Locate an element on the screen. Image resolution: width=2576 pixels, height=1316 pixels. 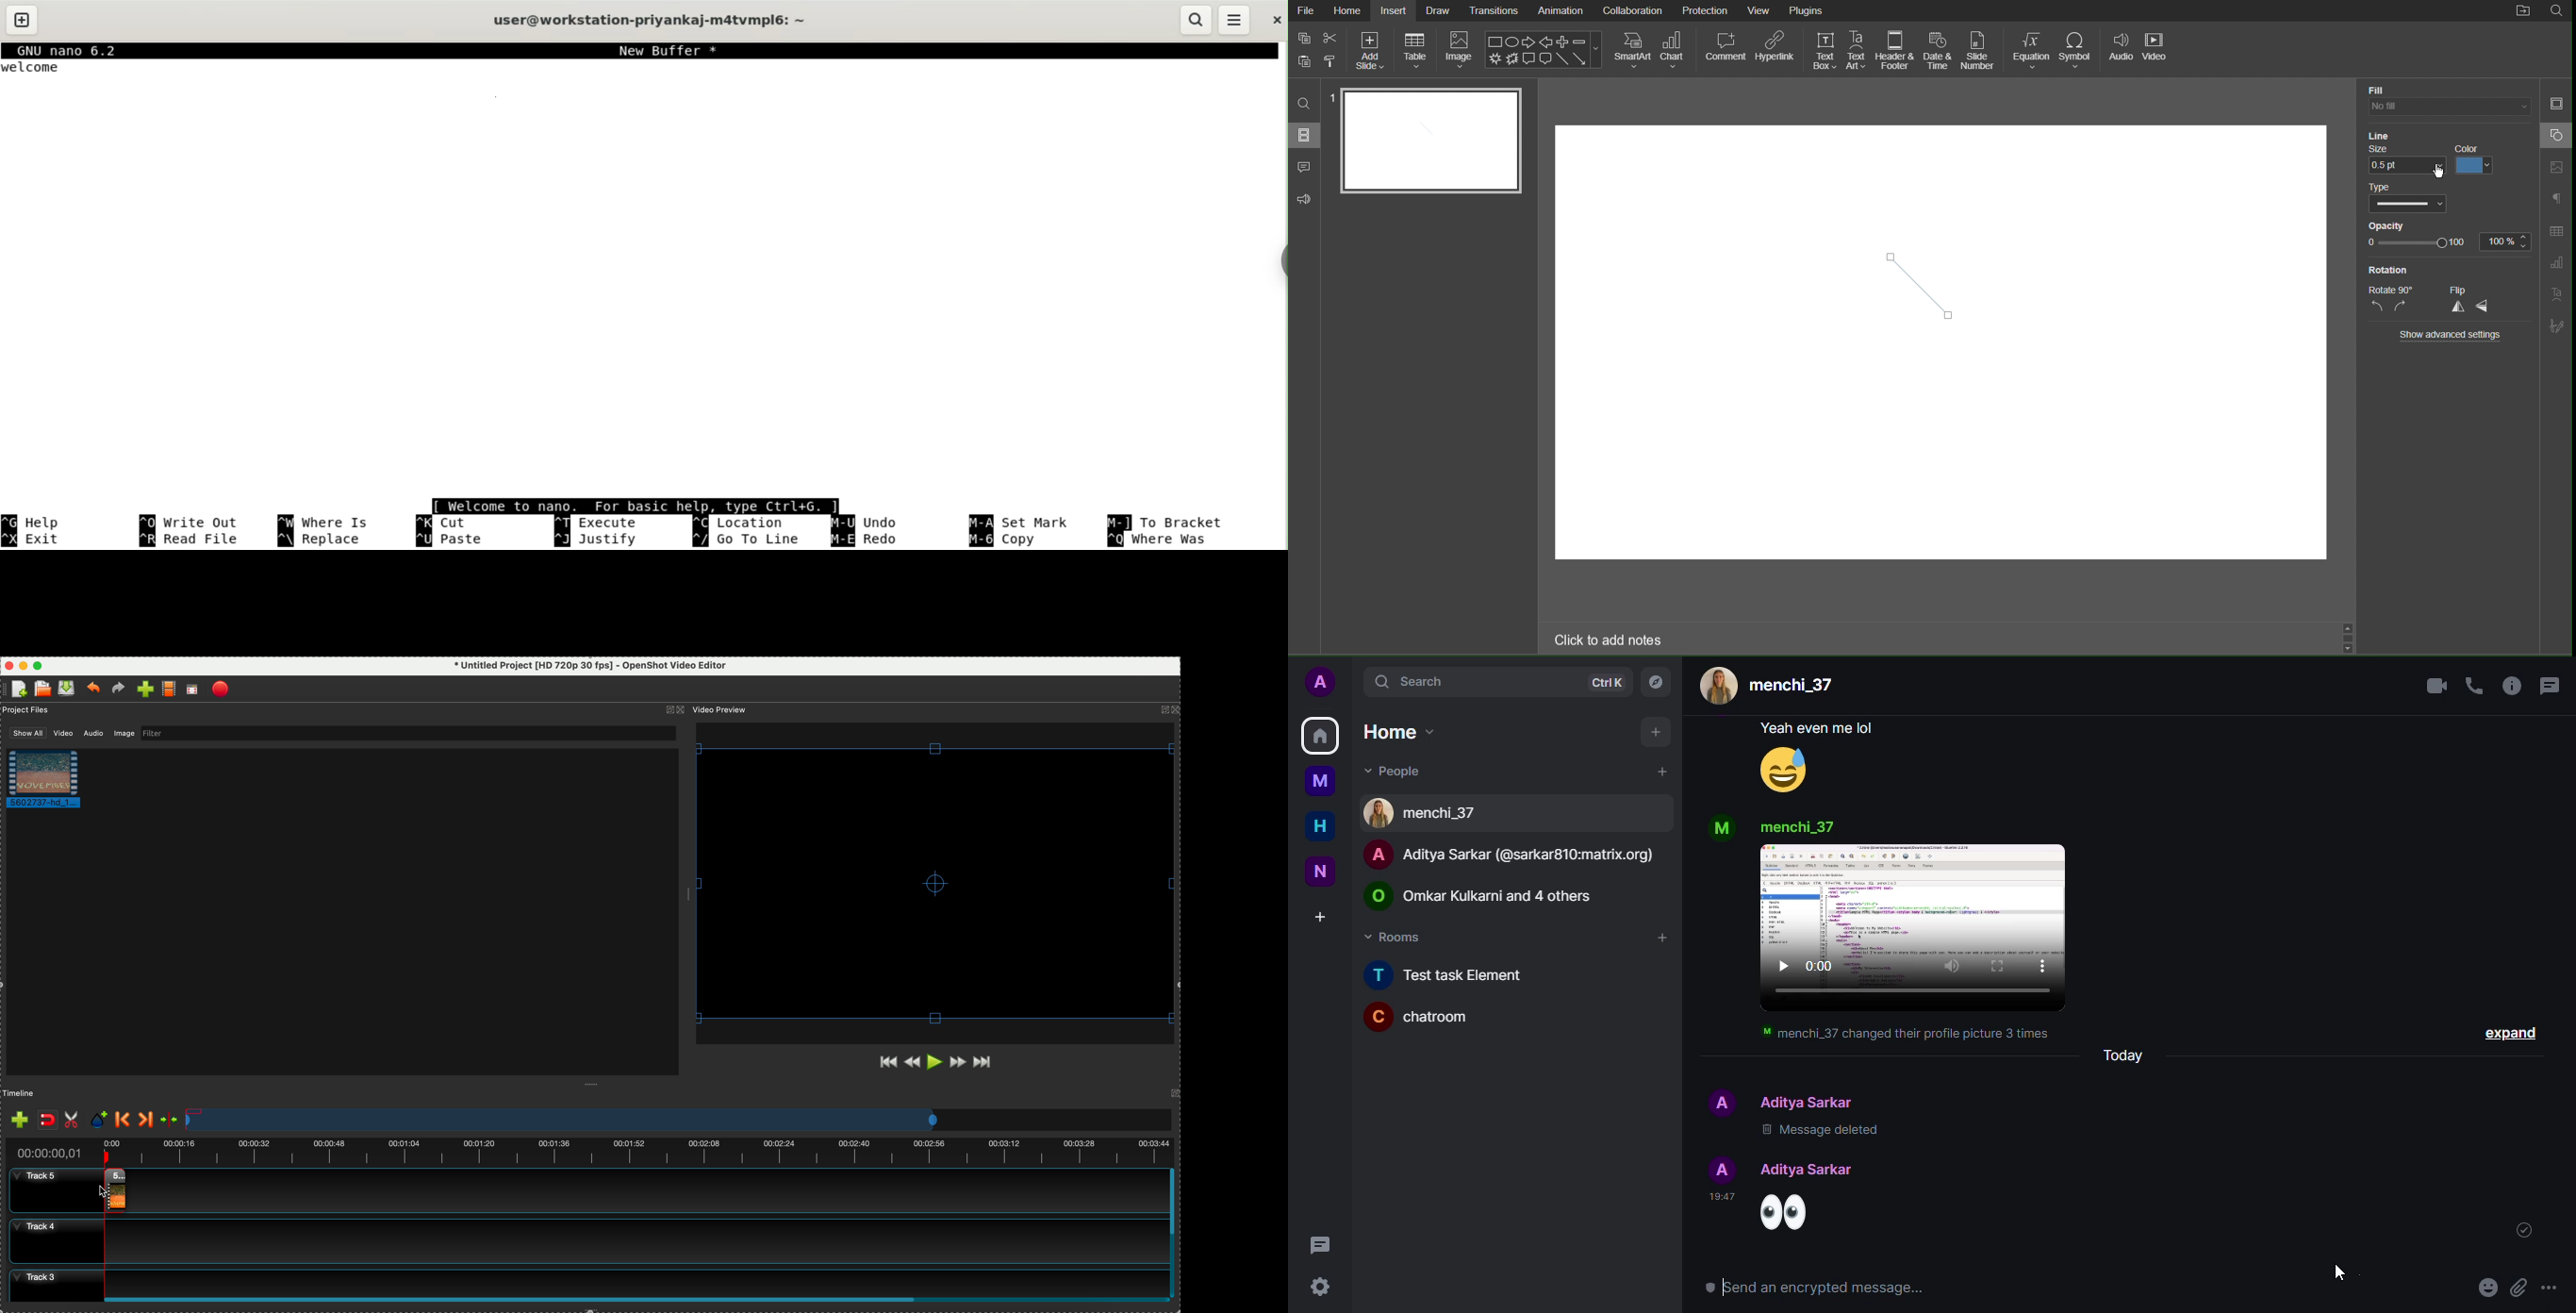
setting is located at coordinates (1322, 1287).